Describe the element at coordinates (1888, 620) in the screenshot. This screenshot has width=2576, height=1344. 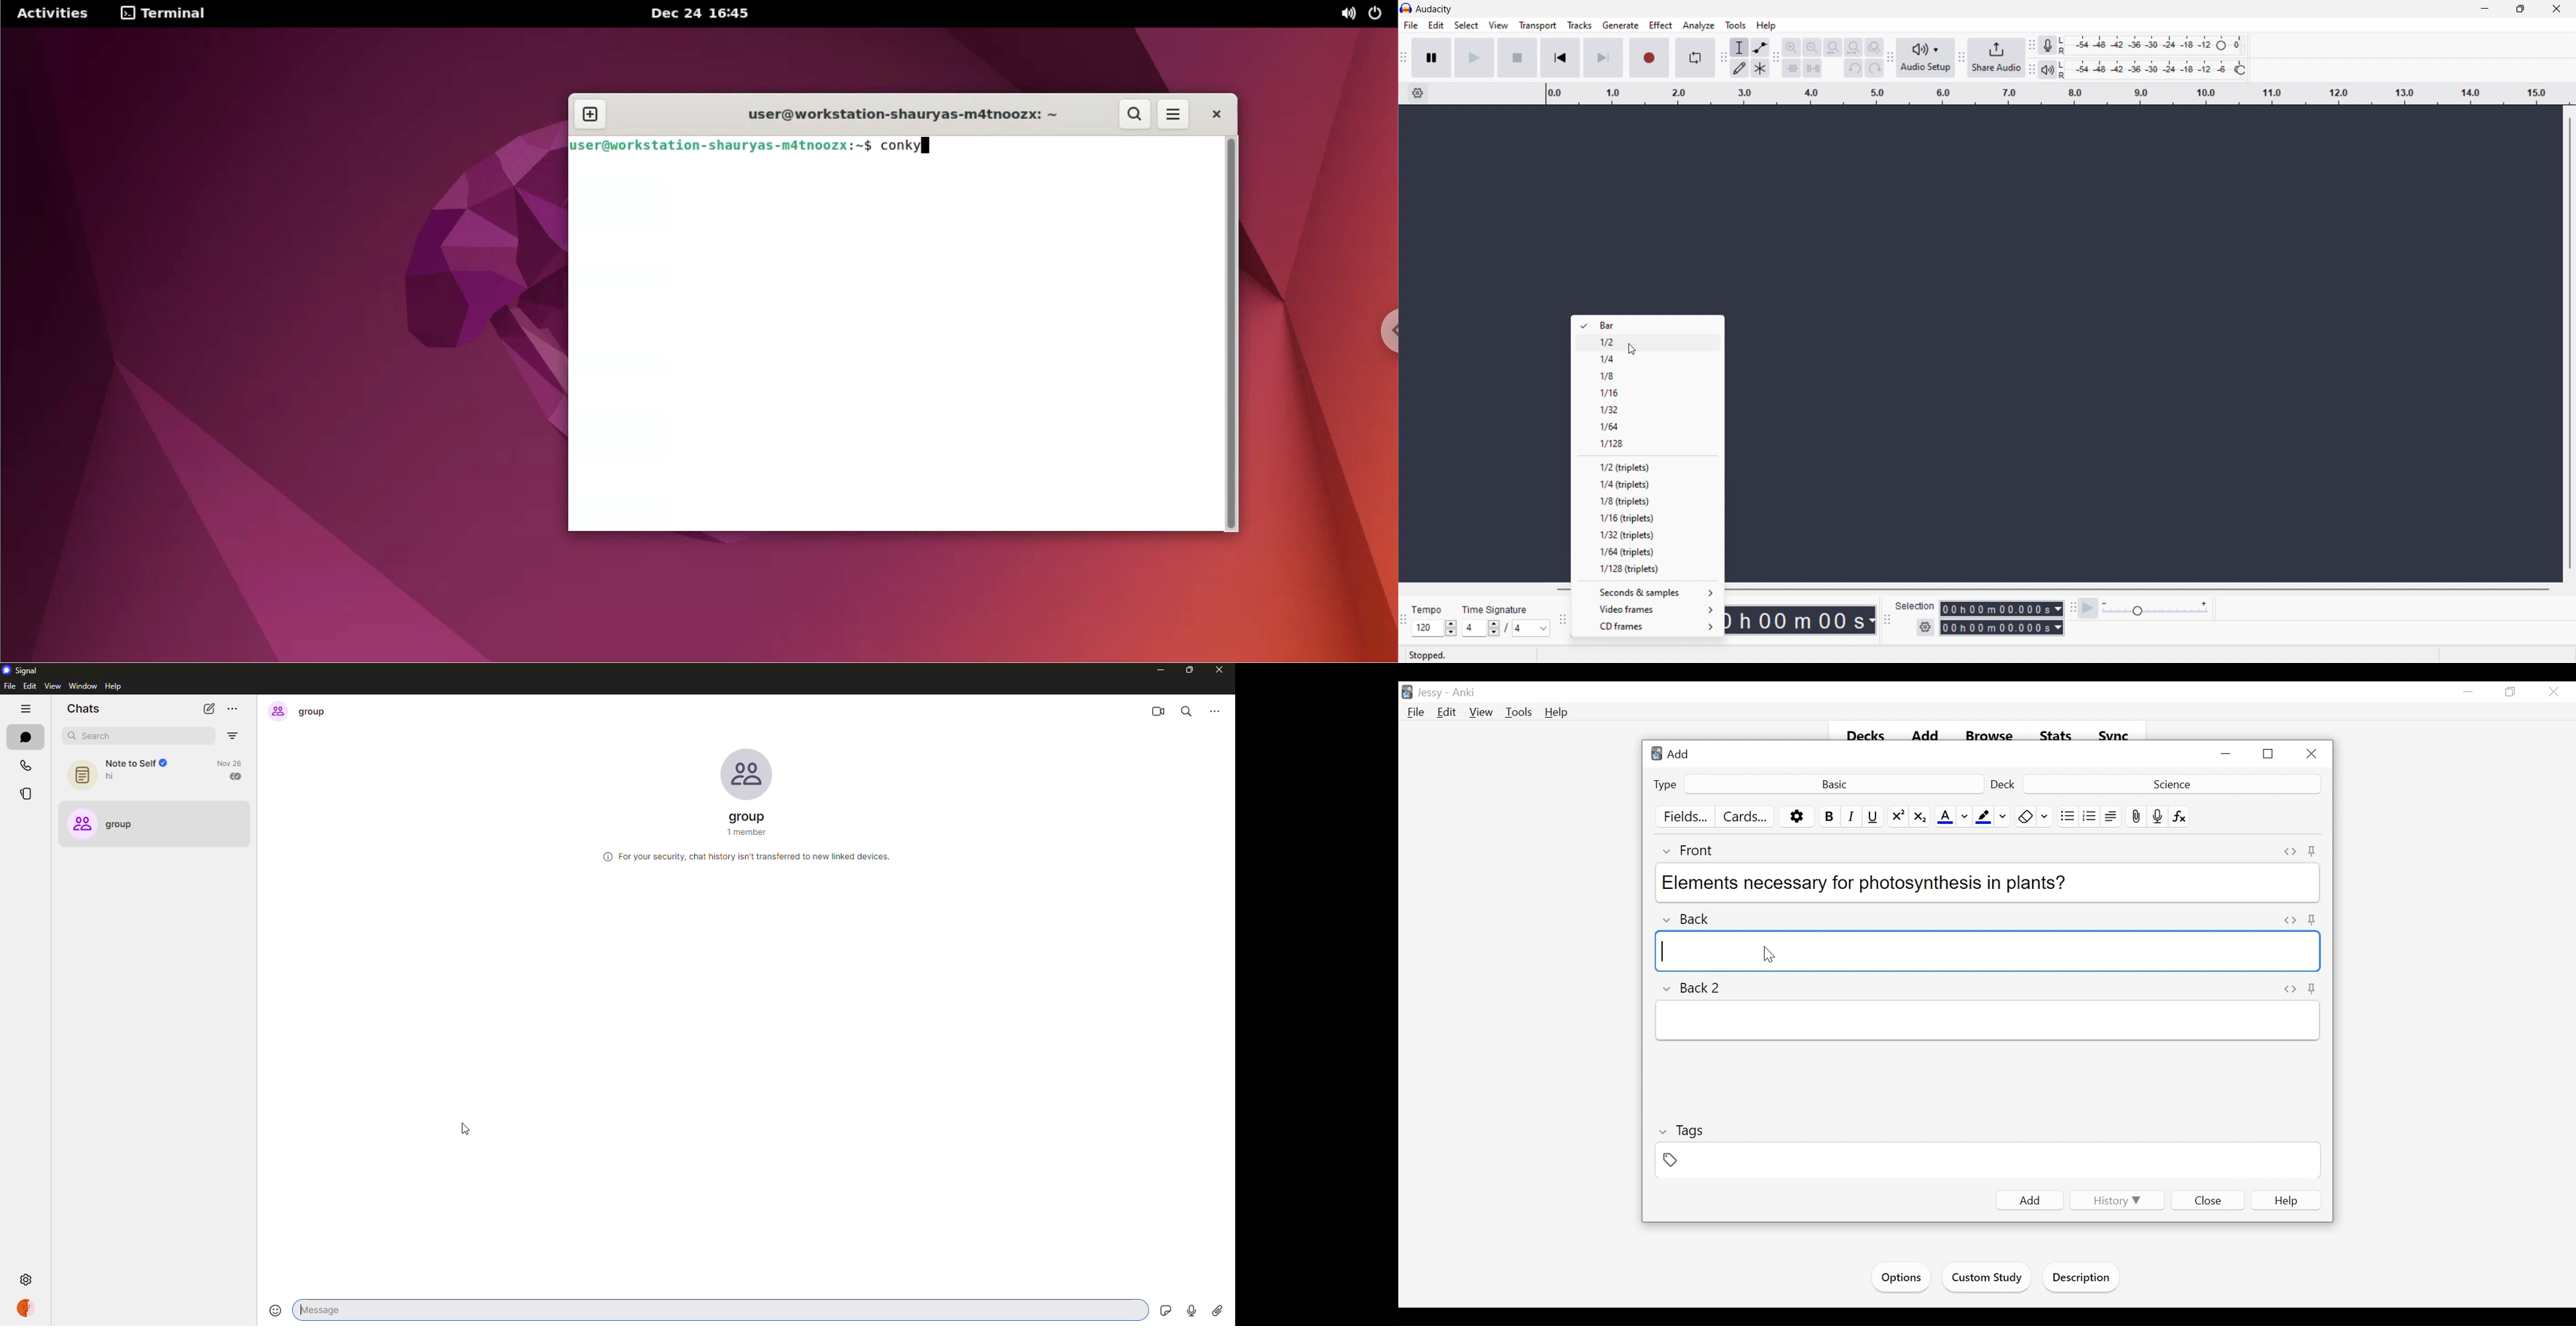
I see `selection toolbar` at that location.